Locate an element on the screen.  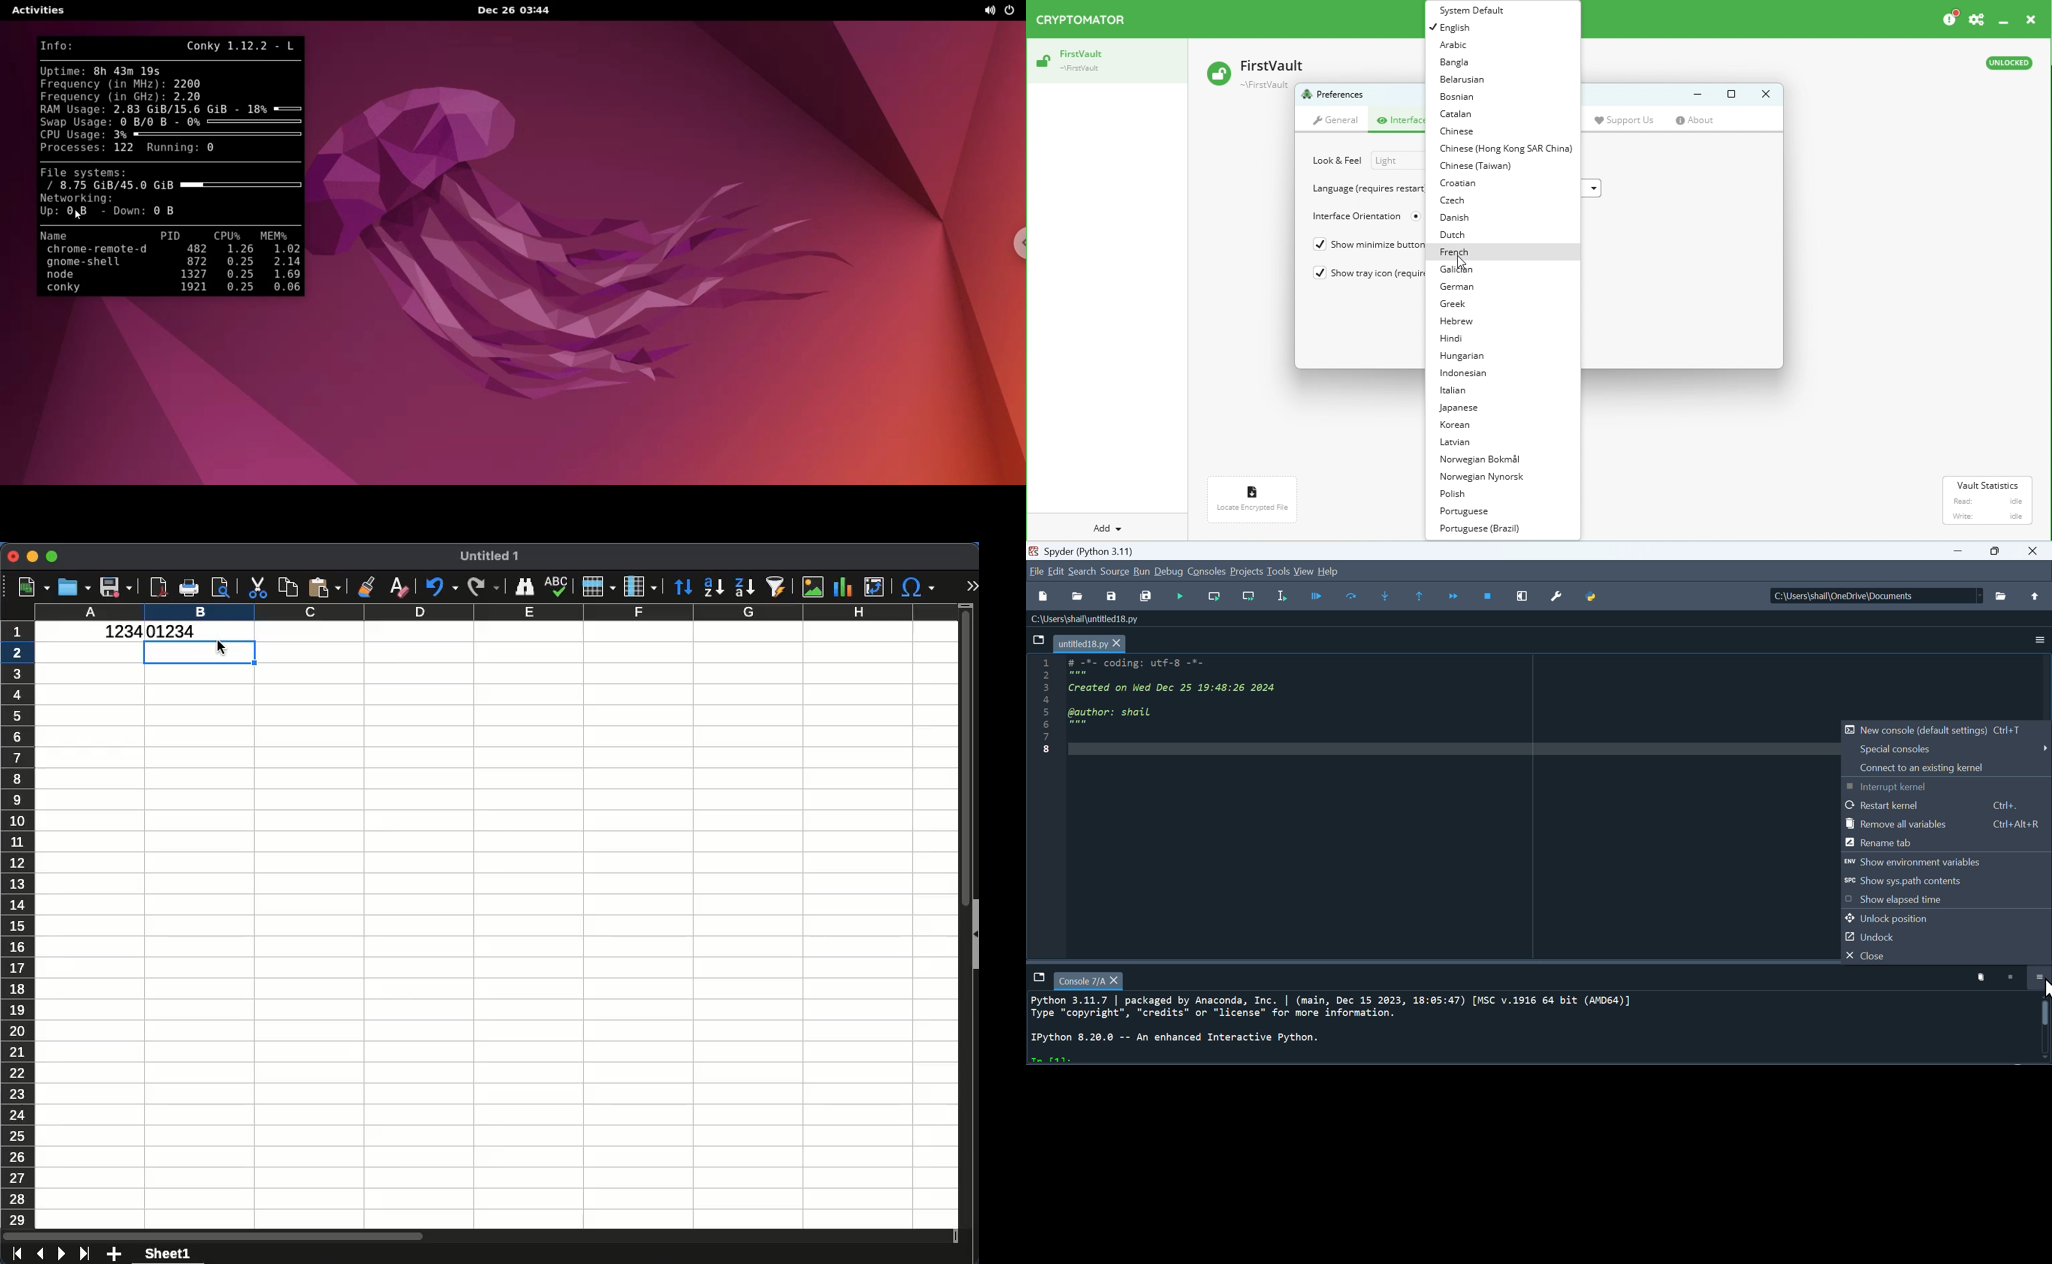
Python 3.11.7 | packaged by Anaconda, Inc. | (main, Dec 15 2023, 18:05:47) [MSC v.1916 64 bit (AMD64)]
Type "copyright", "credits" or "license" for more information.
IPython 8.20.0 -- An enhanced Interactive Python. is located at coordinates (1530, 1030).